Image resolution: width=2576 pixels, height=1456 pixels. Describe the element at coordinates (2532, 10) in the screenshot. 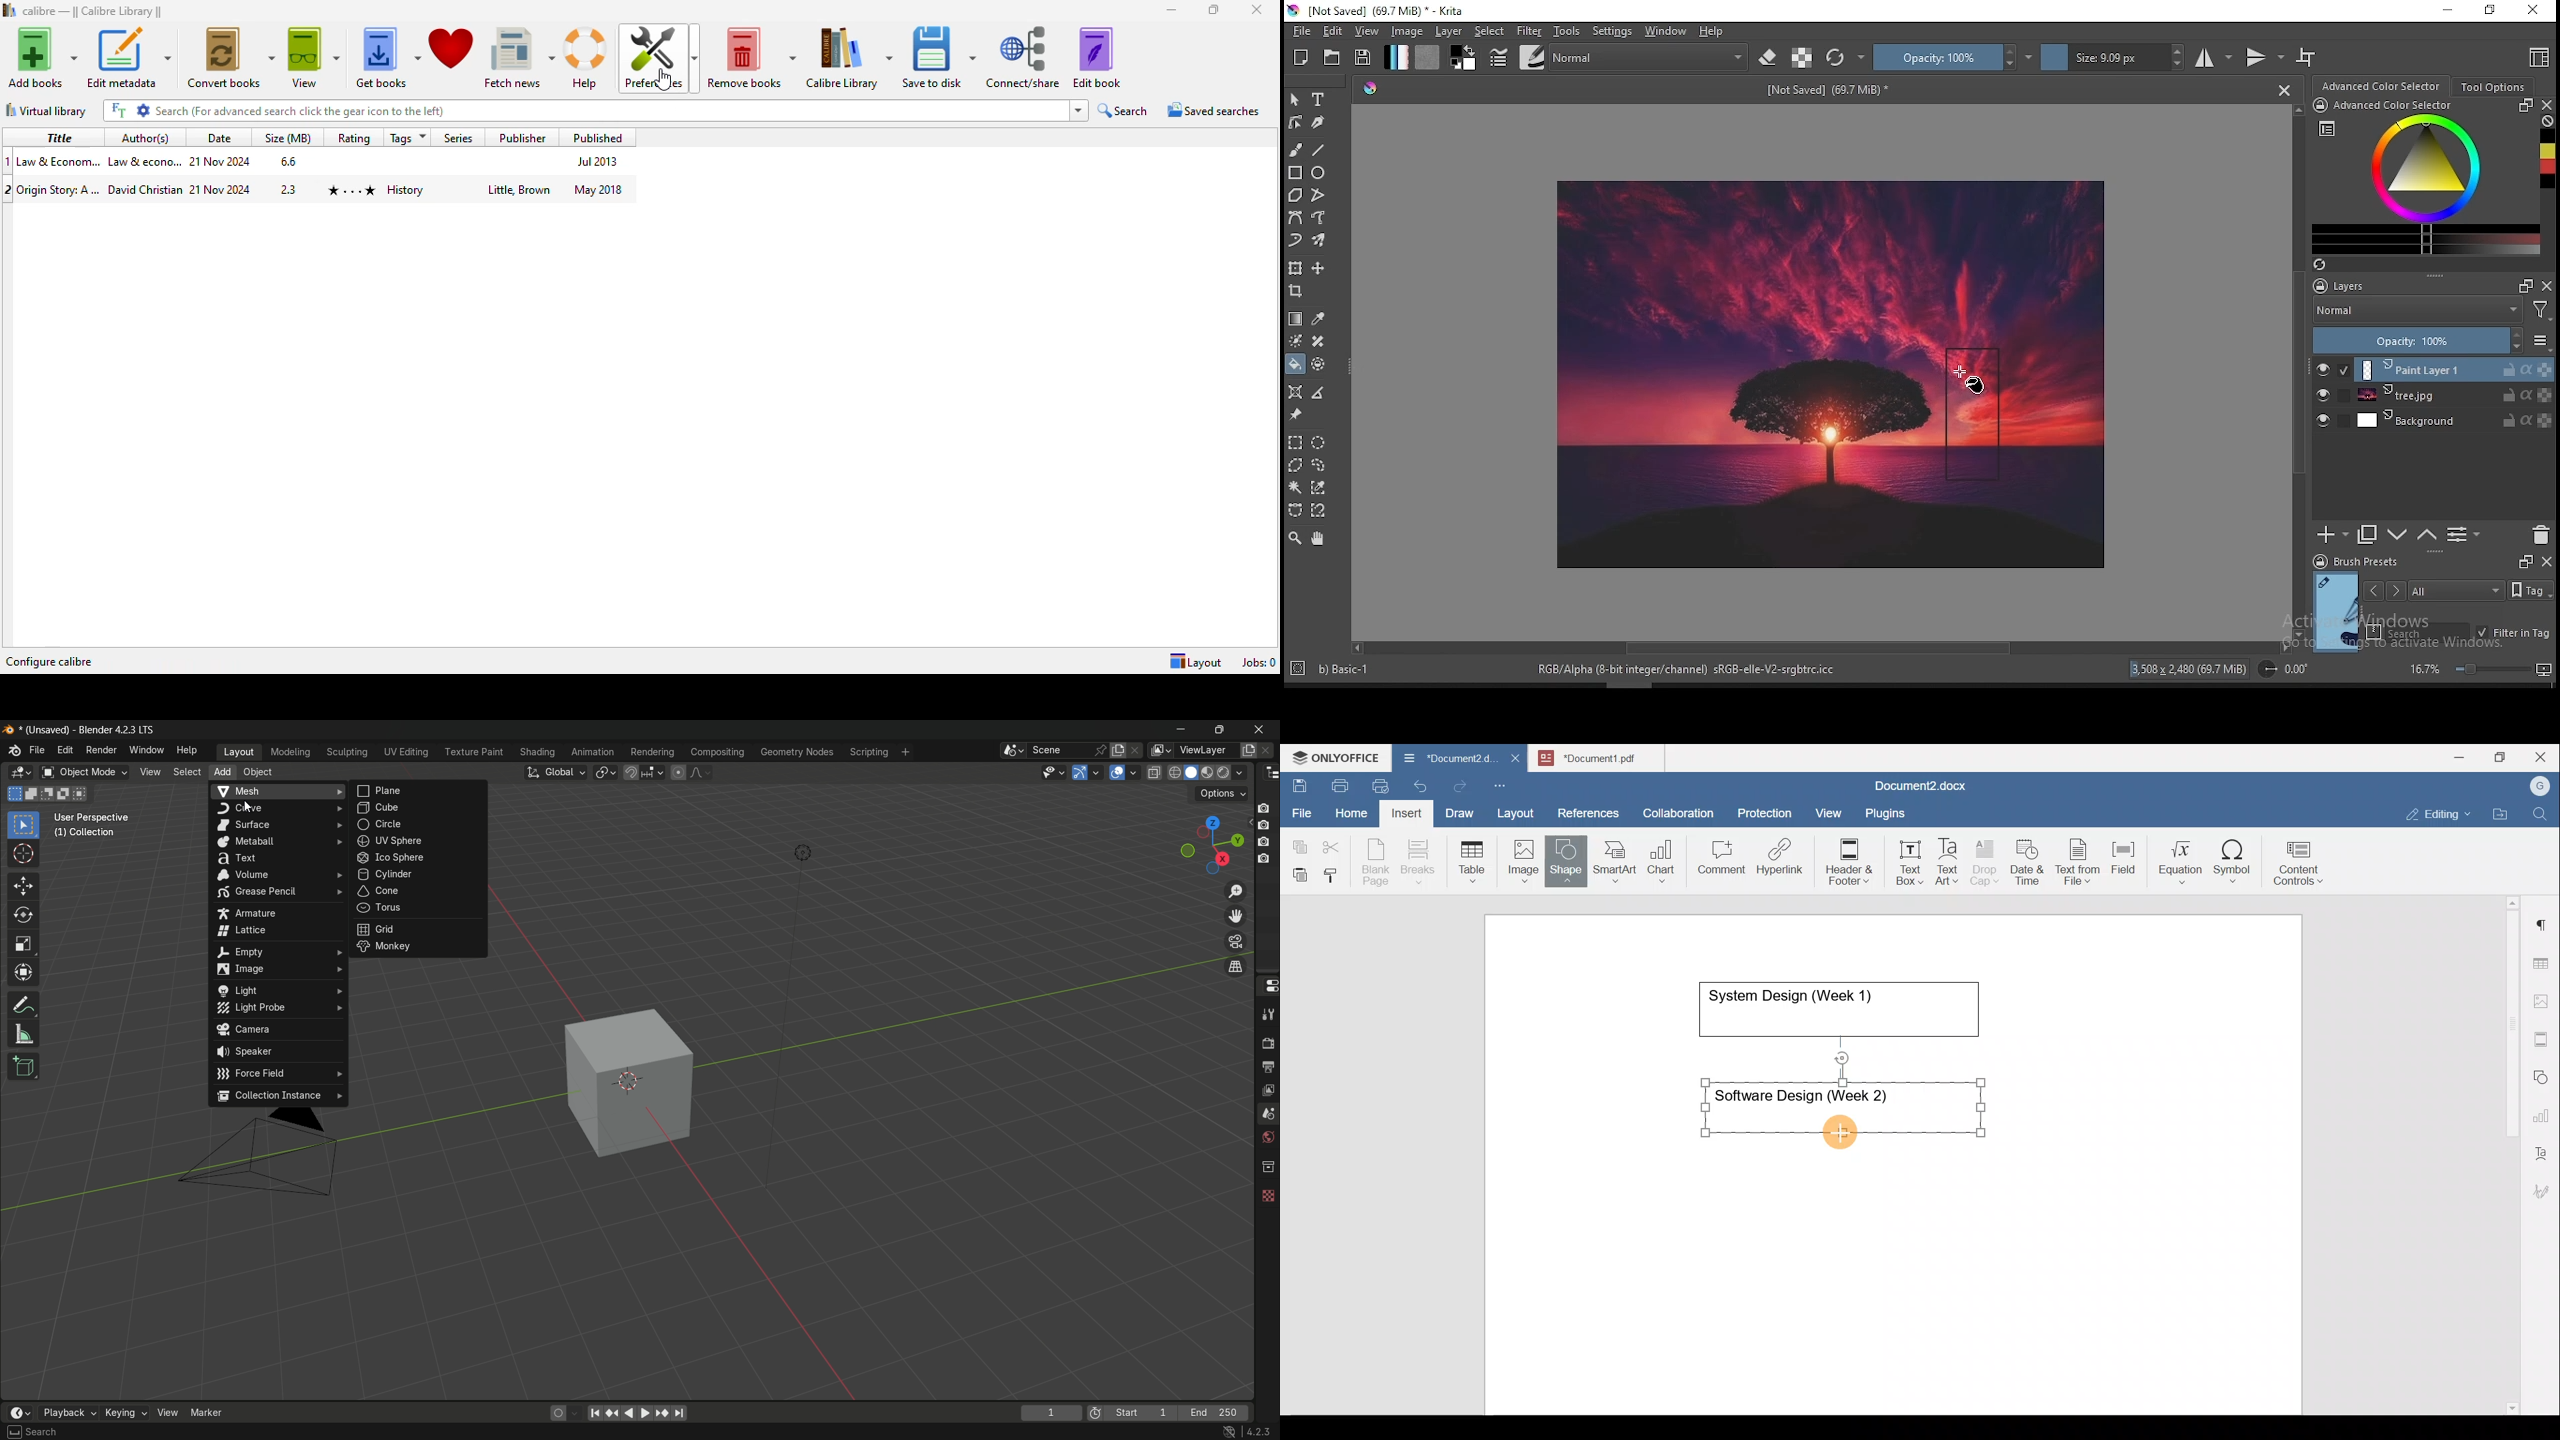

I see `close window` at that location.